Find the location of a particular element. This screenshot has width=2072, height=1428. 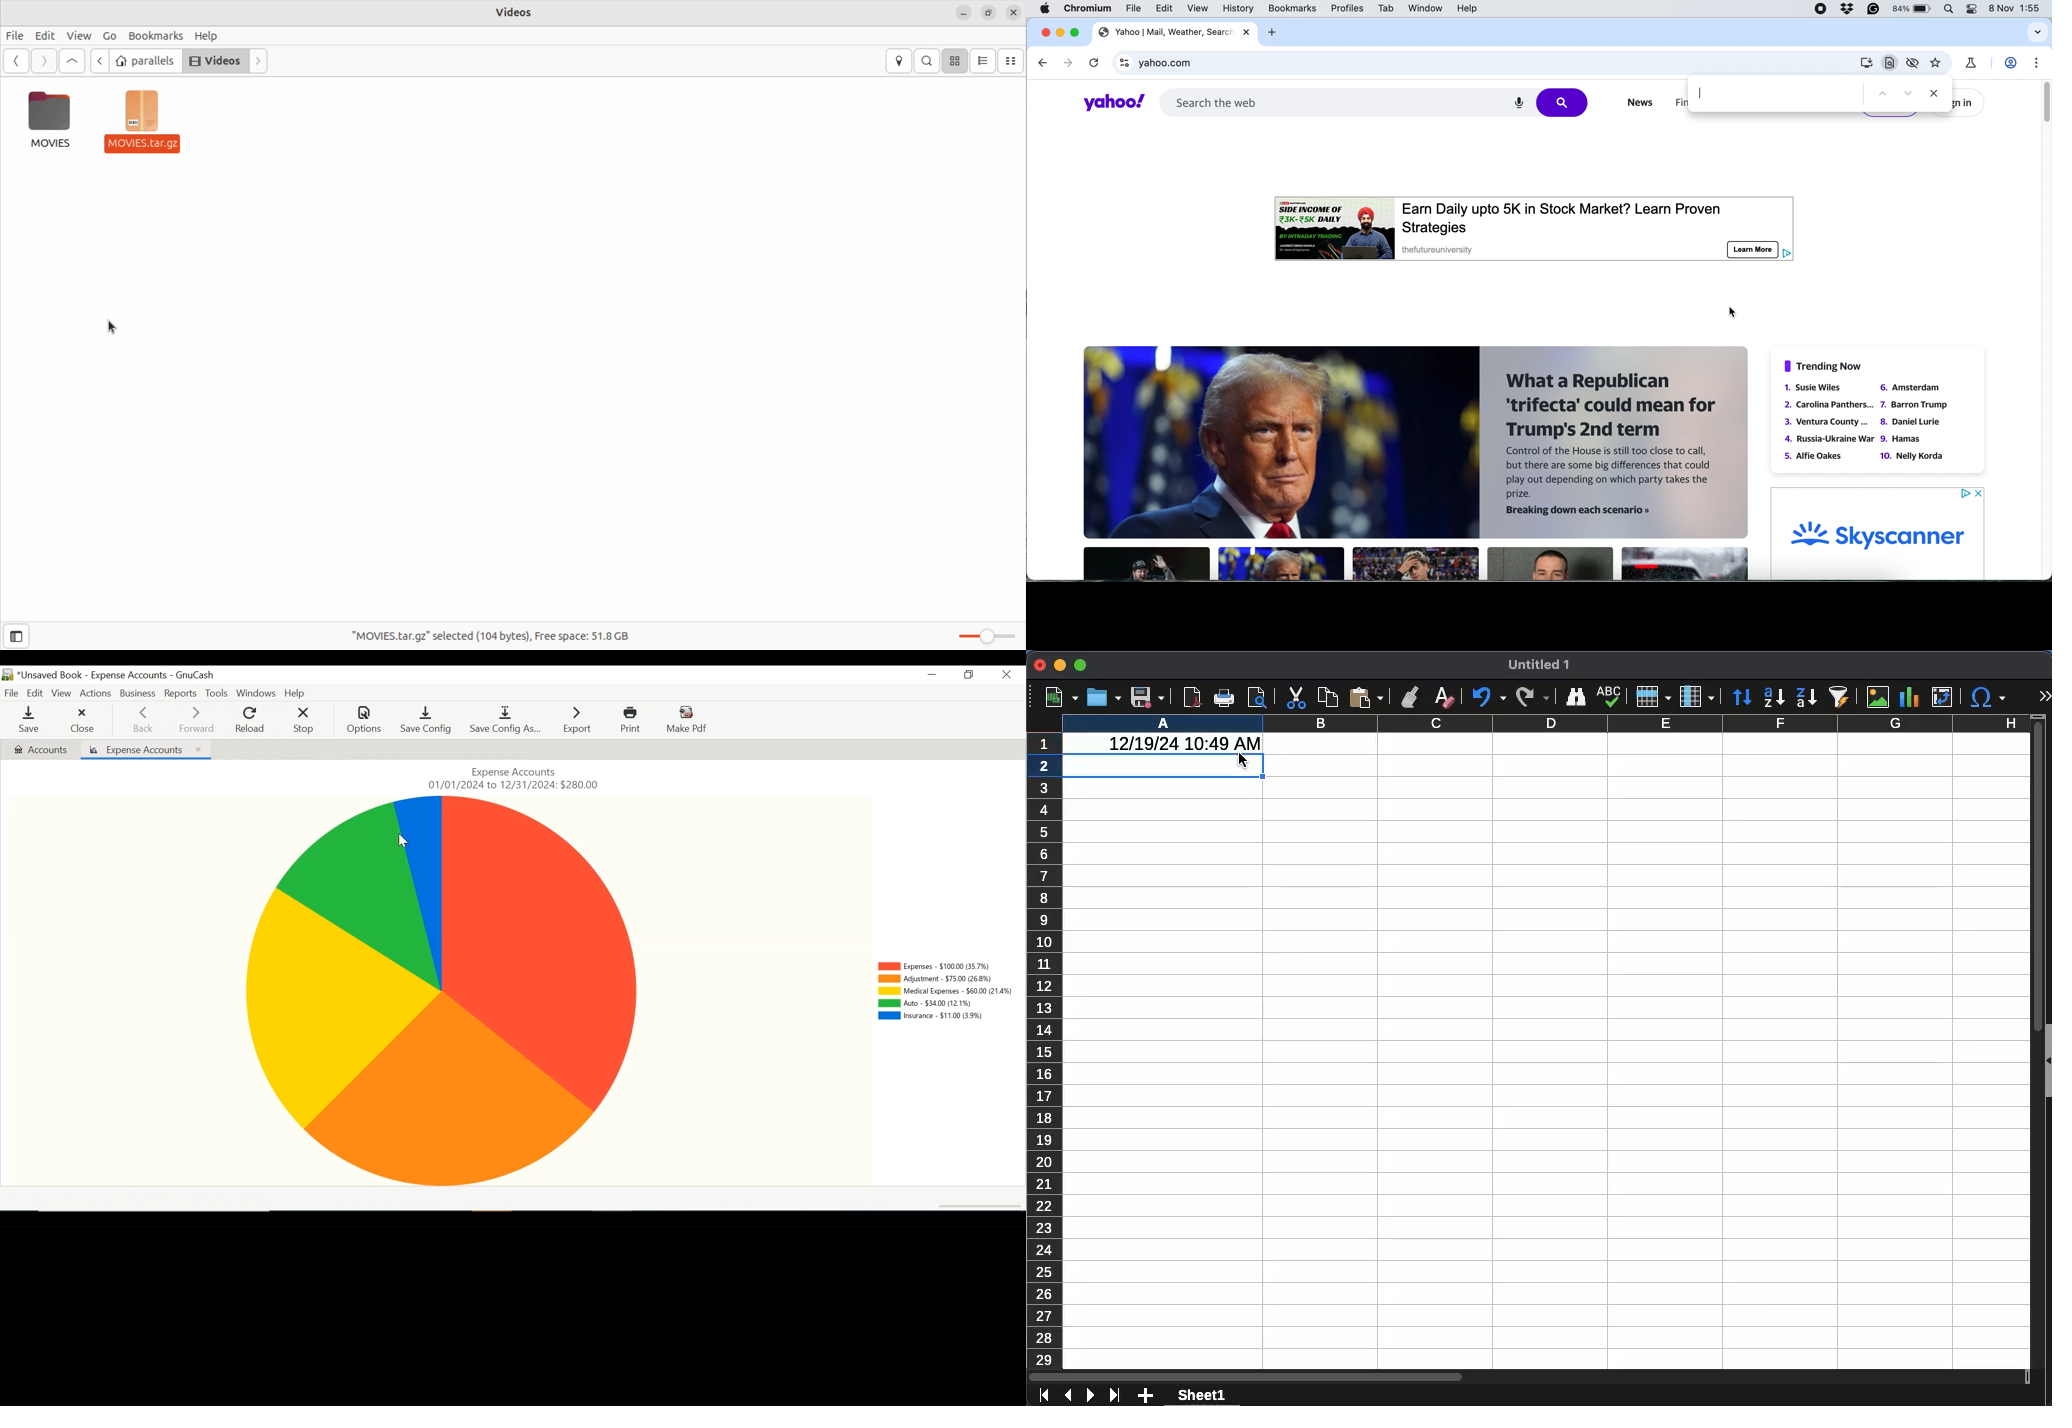

new is located at coordinates (1061, 698).